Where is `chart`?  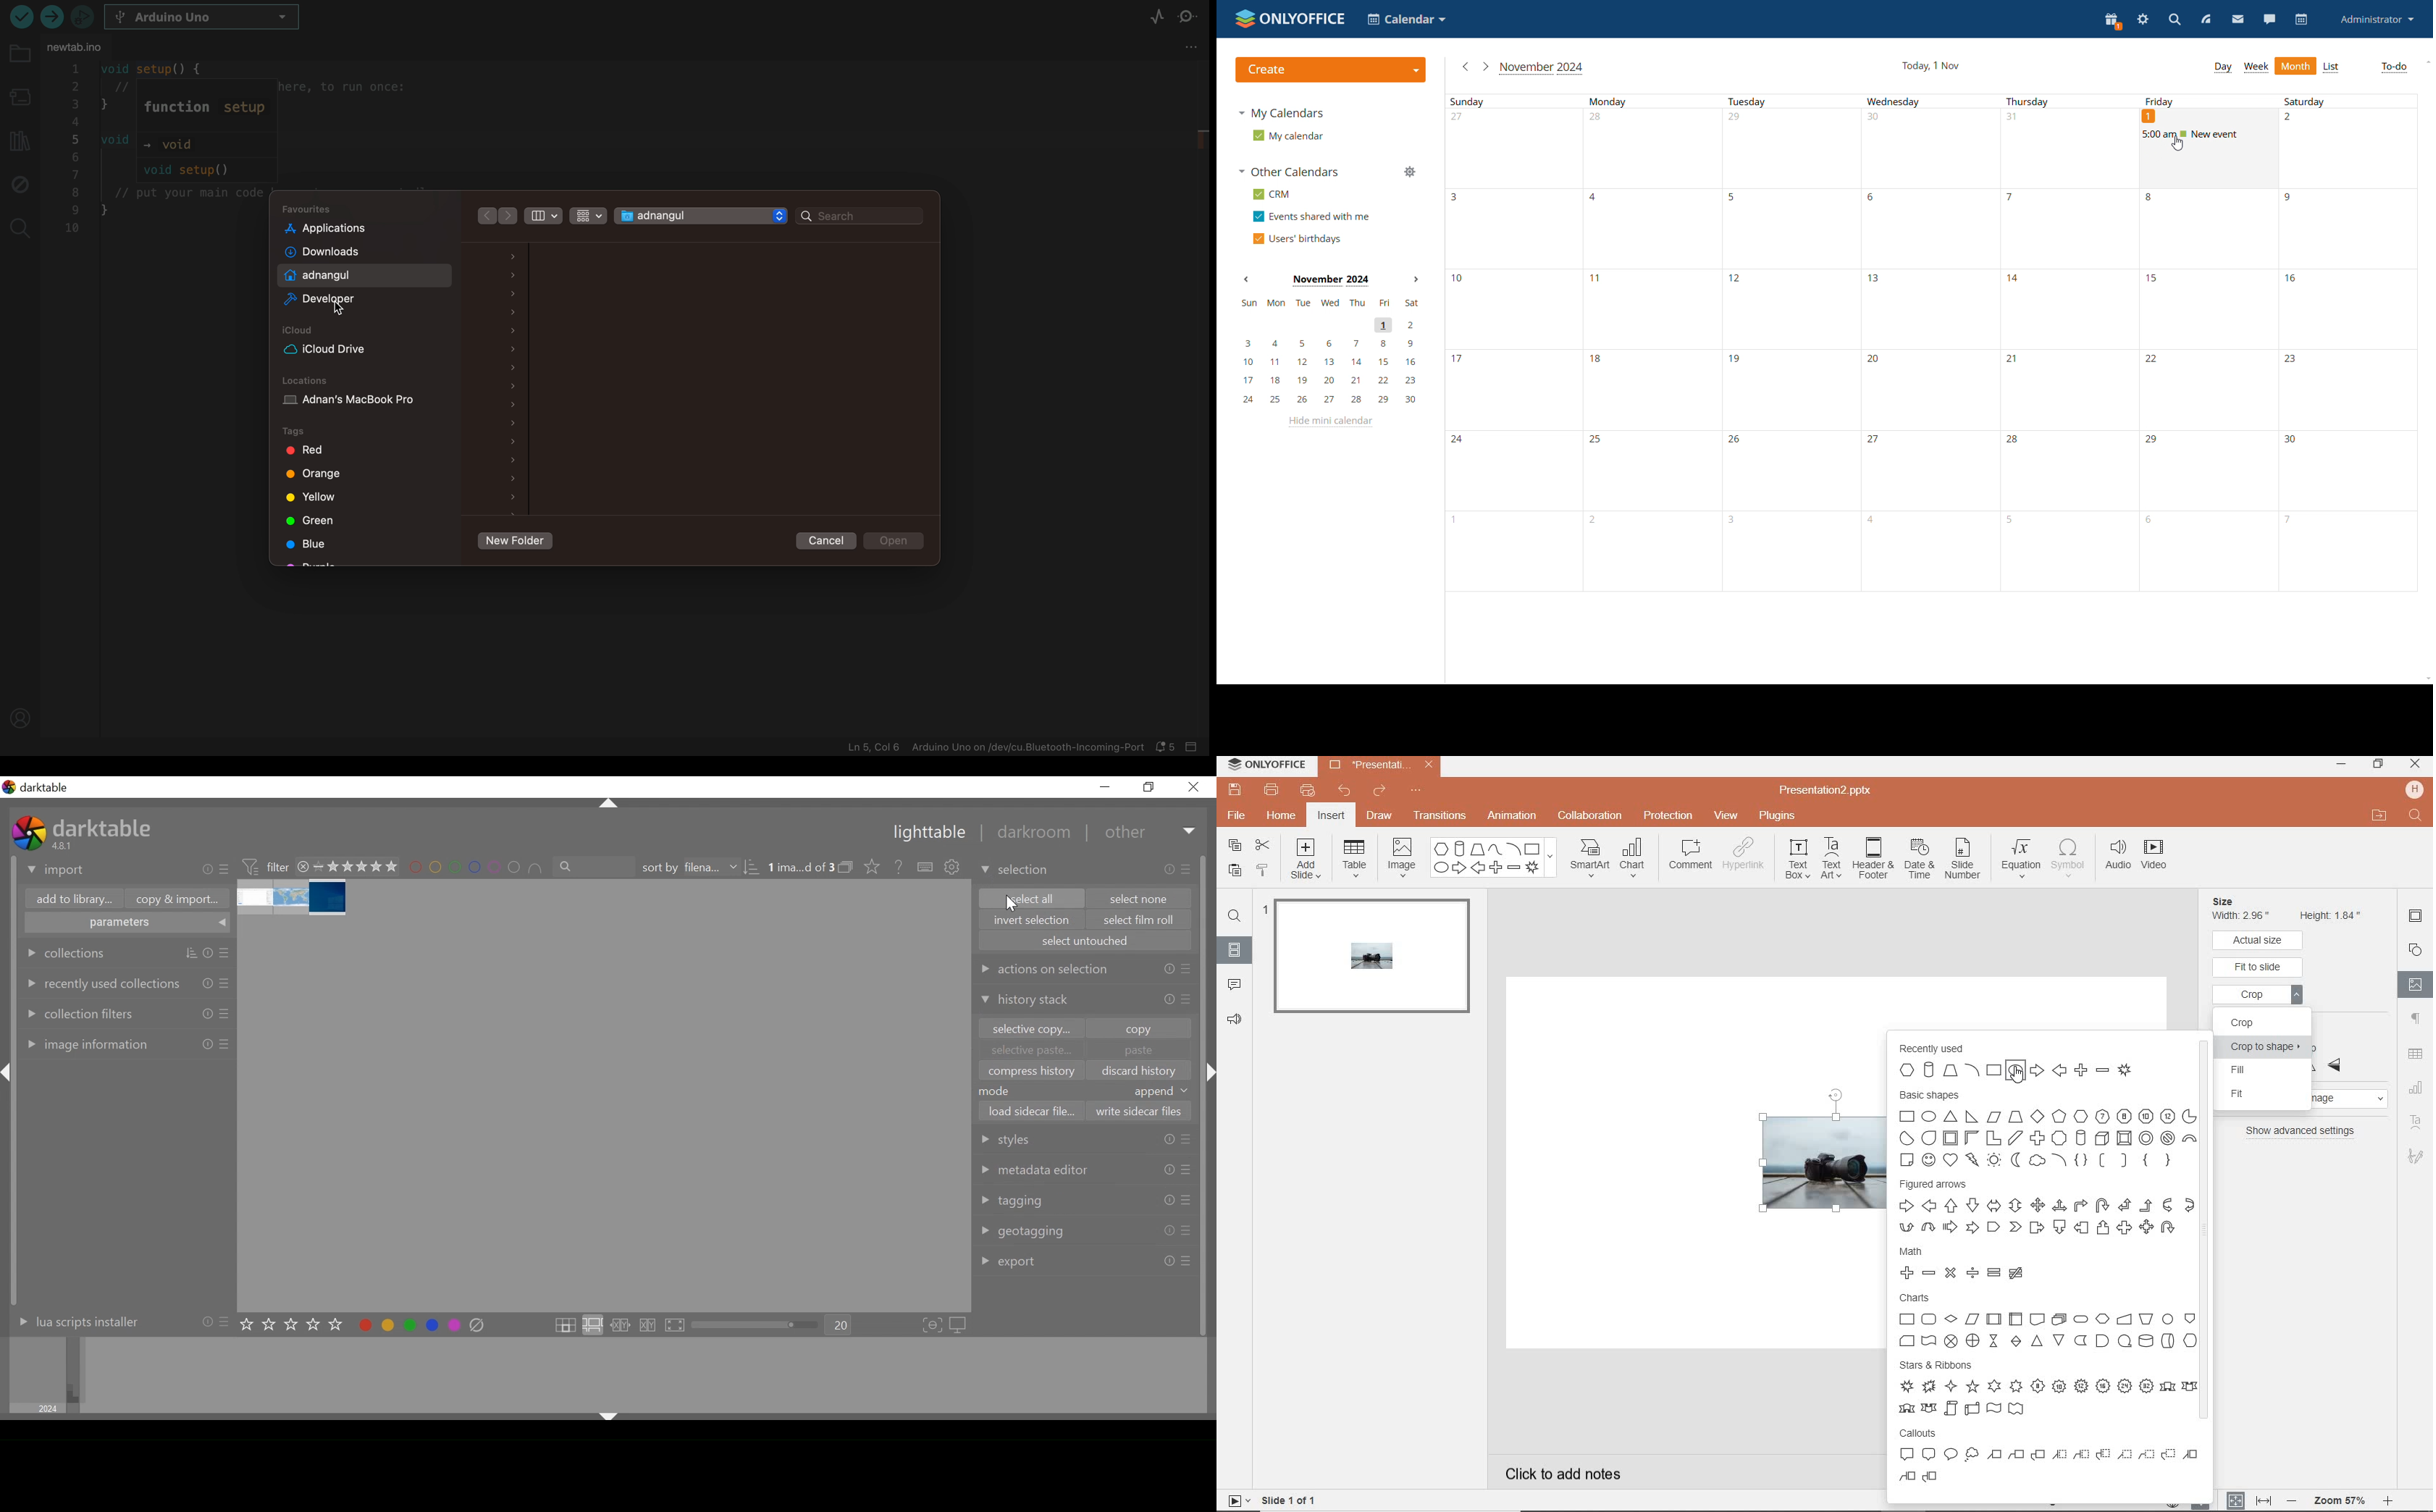
chart is located at coordinates (1637, 859).